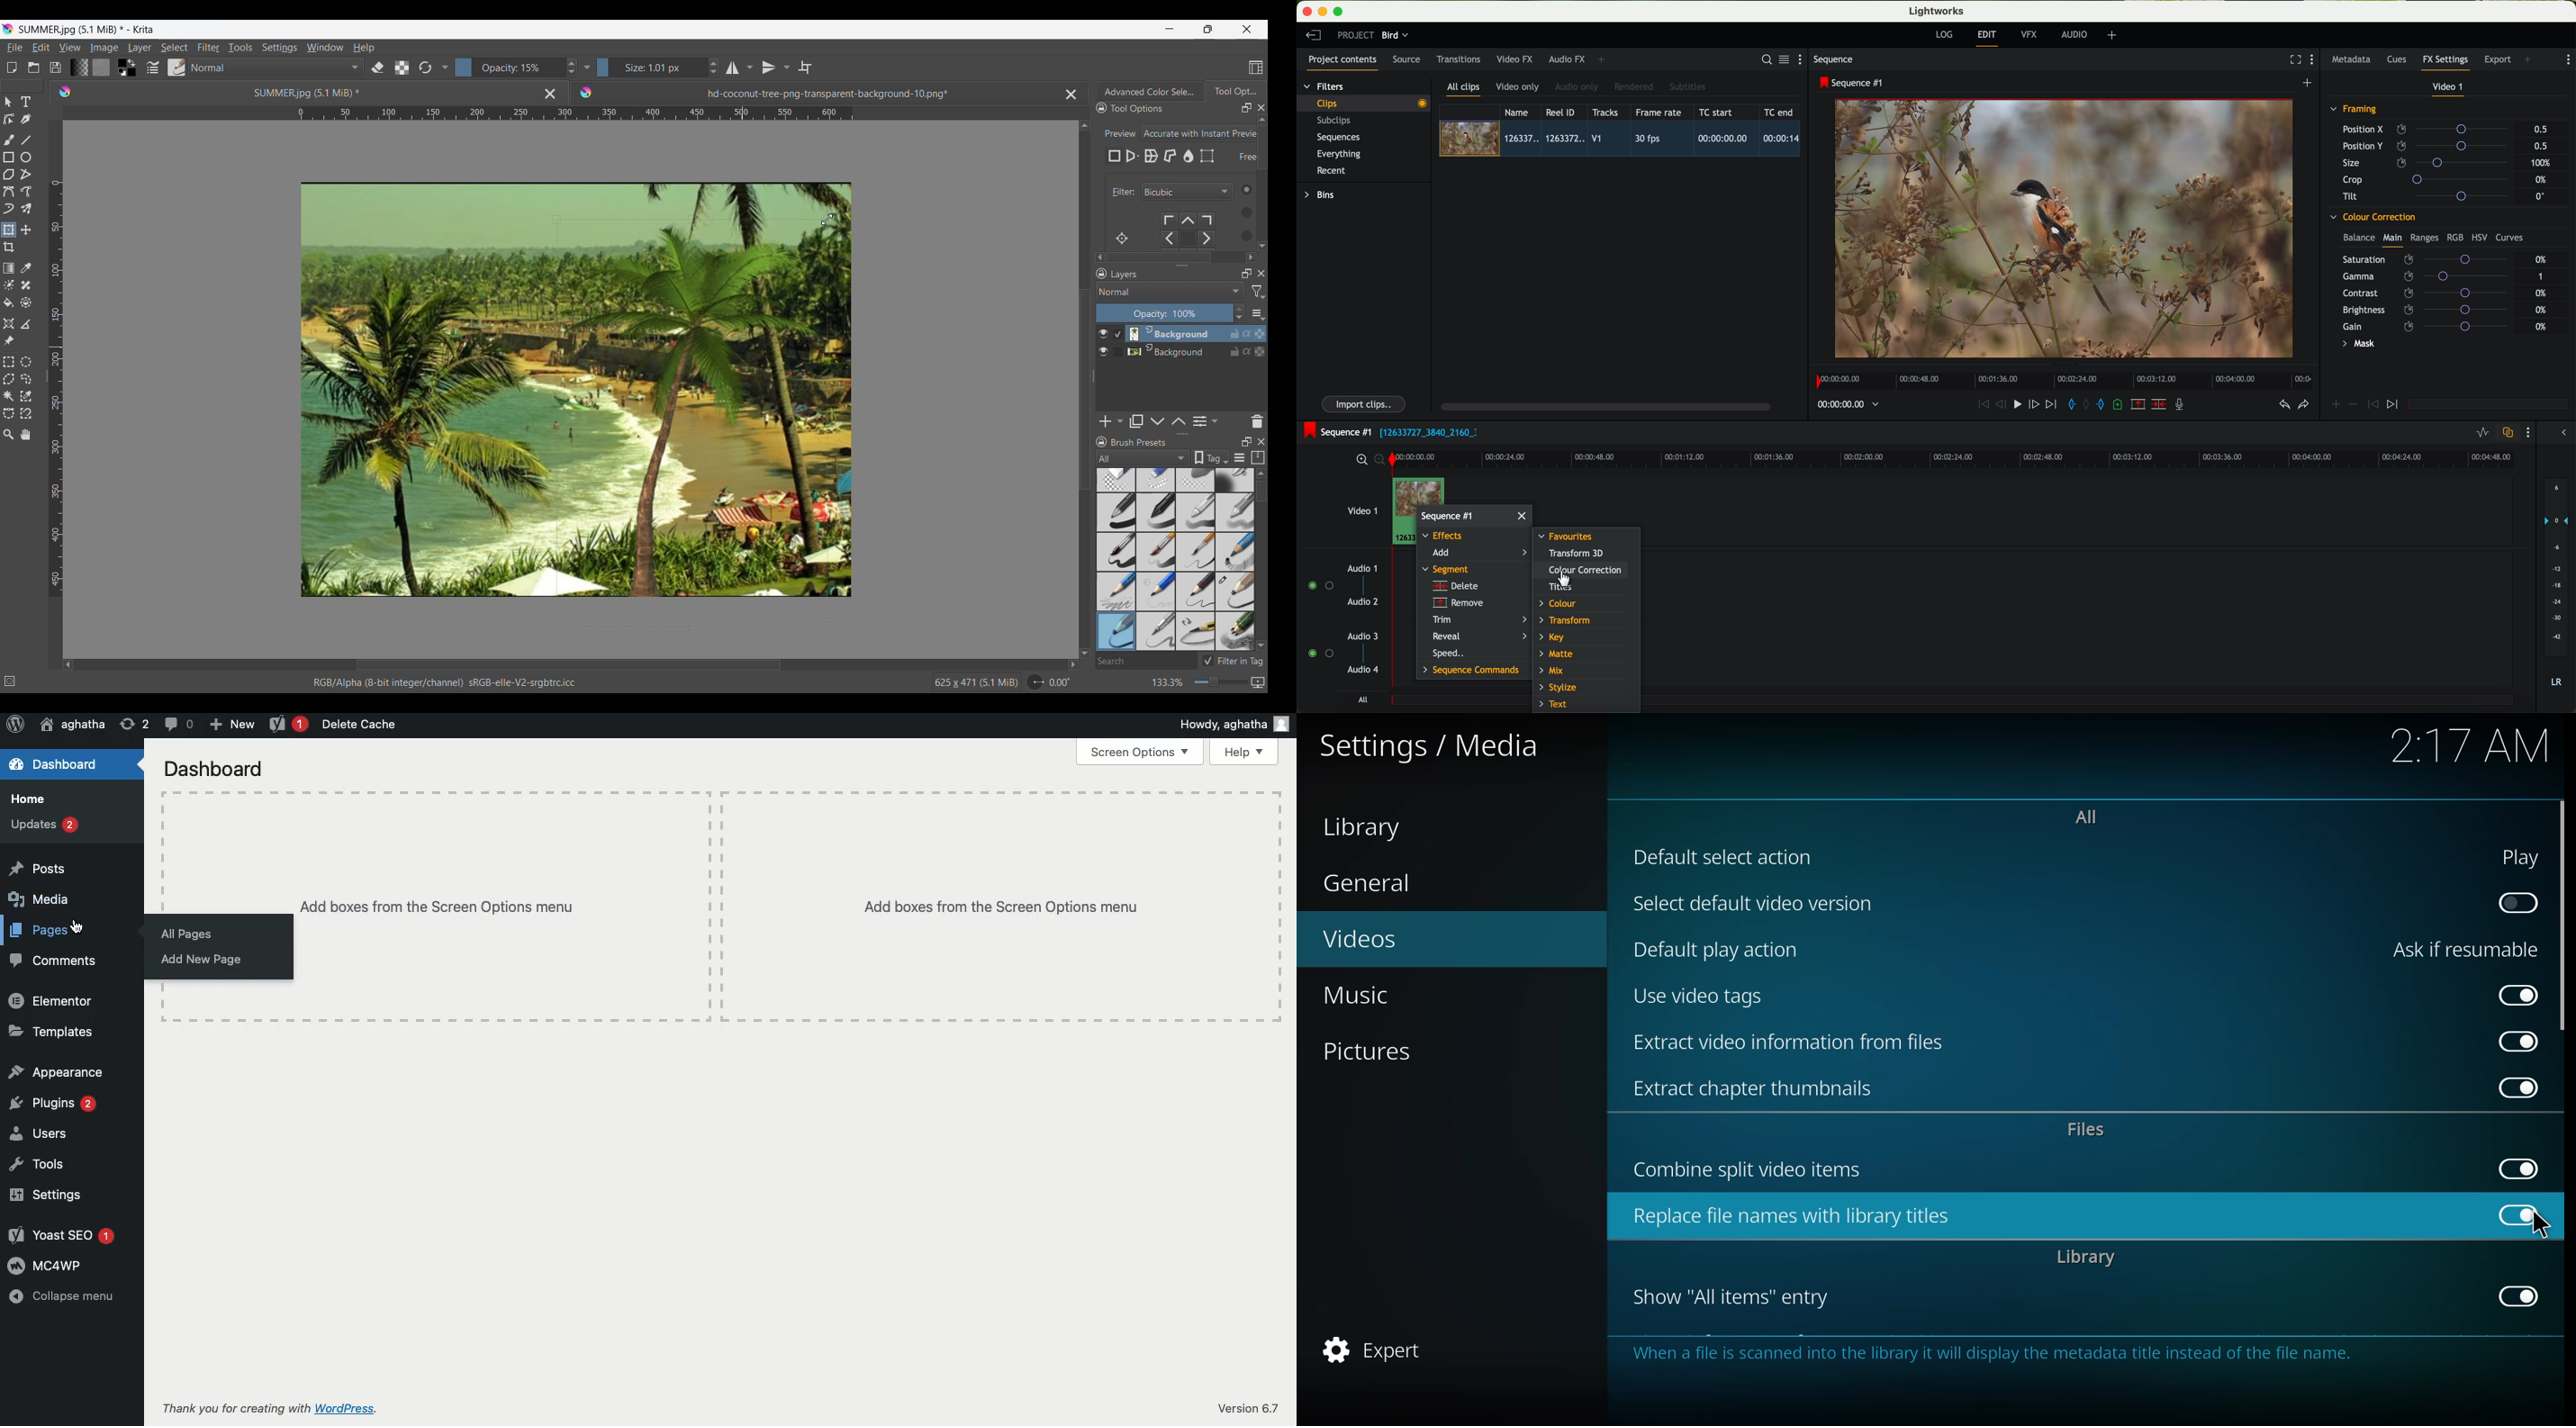 Image resolution: width=2576 pixels, height=1428 pixels. Describe the element at coordinates (1196, 683) in the screenshot. I see `Increase/Decrease canvas size` at that location.